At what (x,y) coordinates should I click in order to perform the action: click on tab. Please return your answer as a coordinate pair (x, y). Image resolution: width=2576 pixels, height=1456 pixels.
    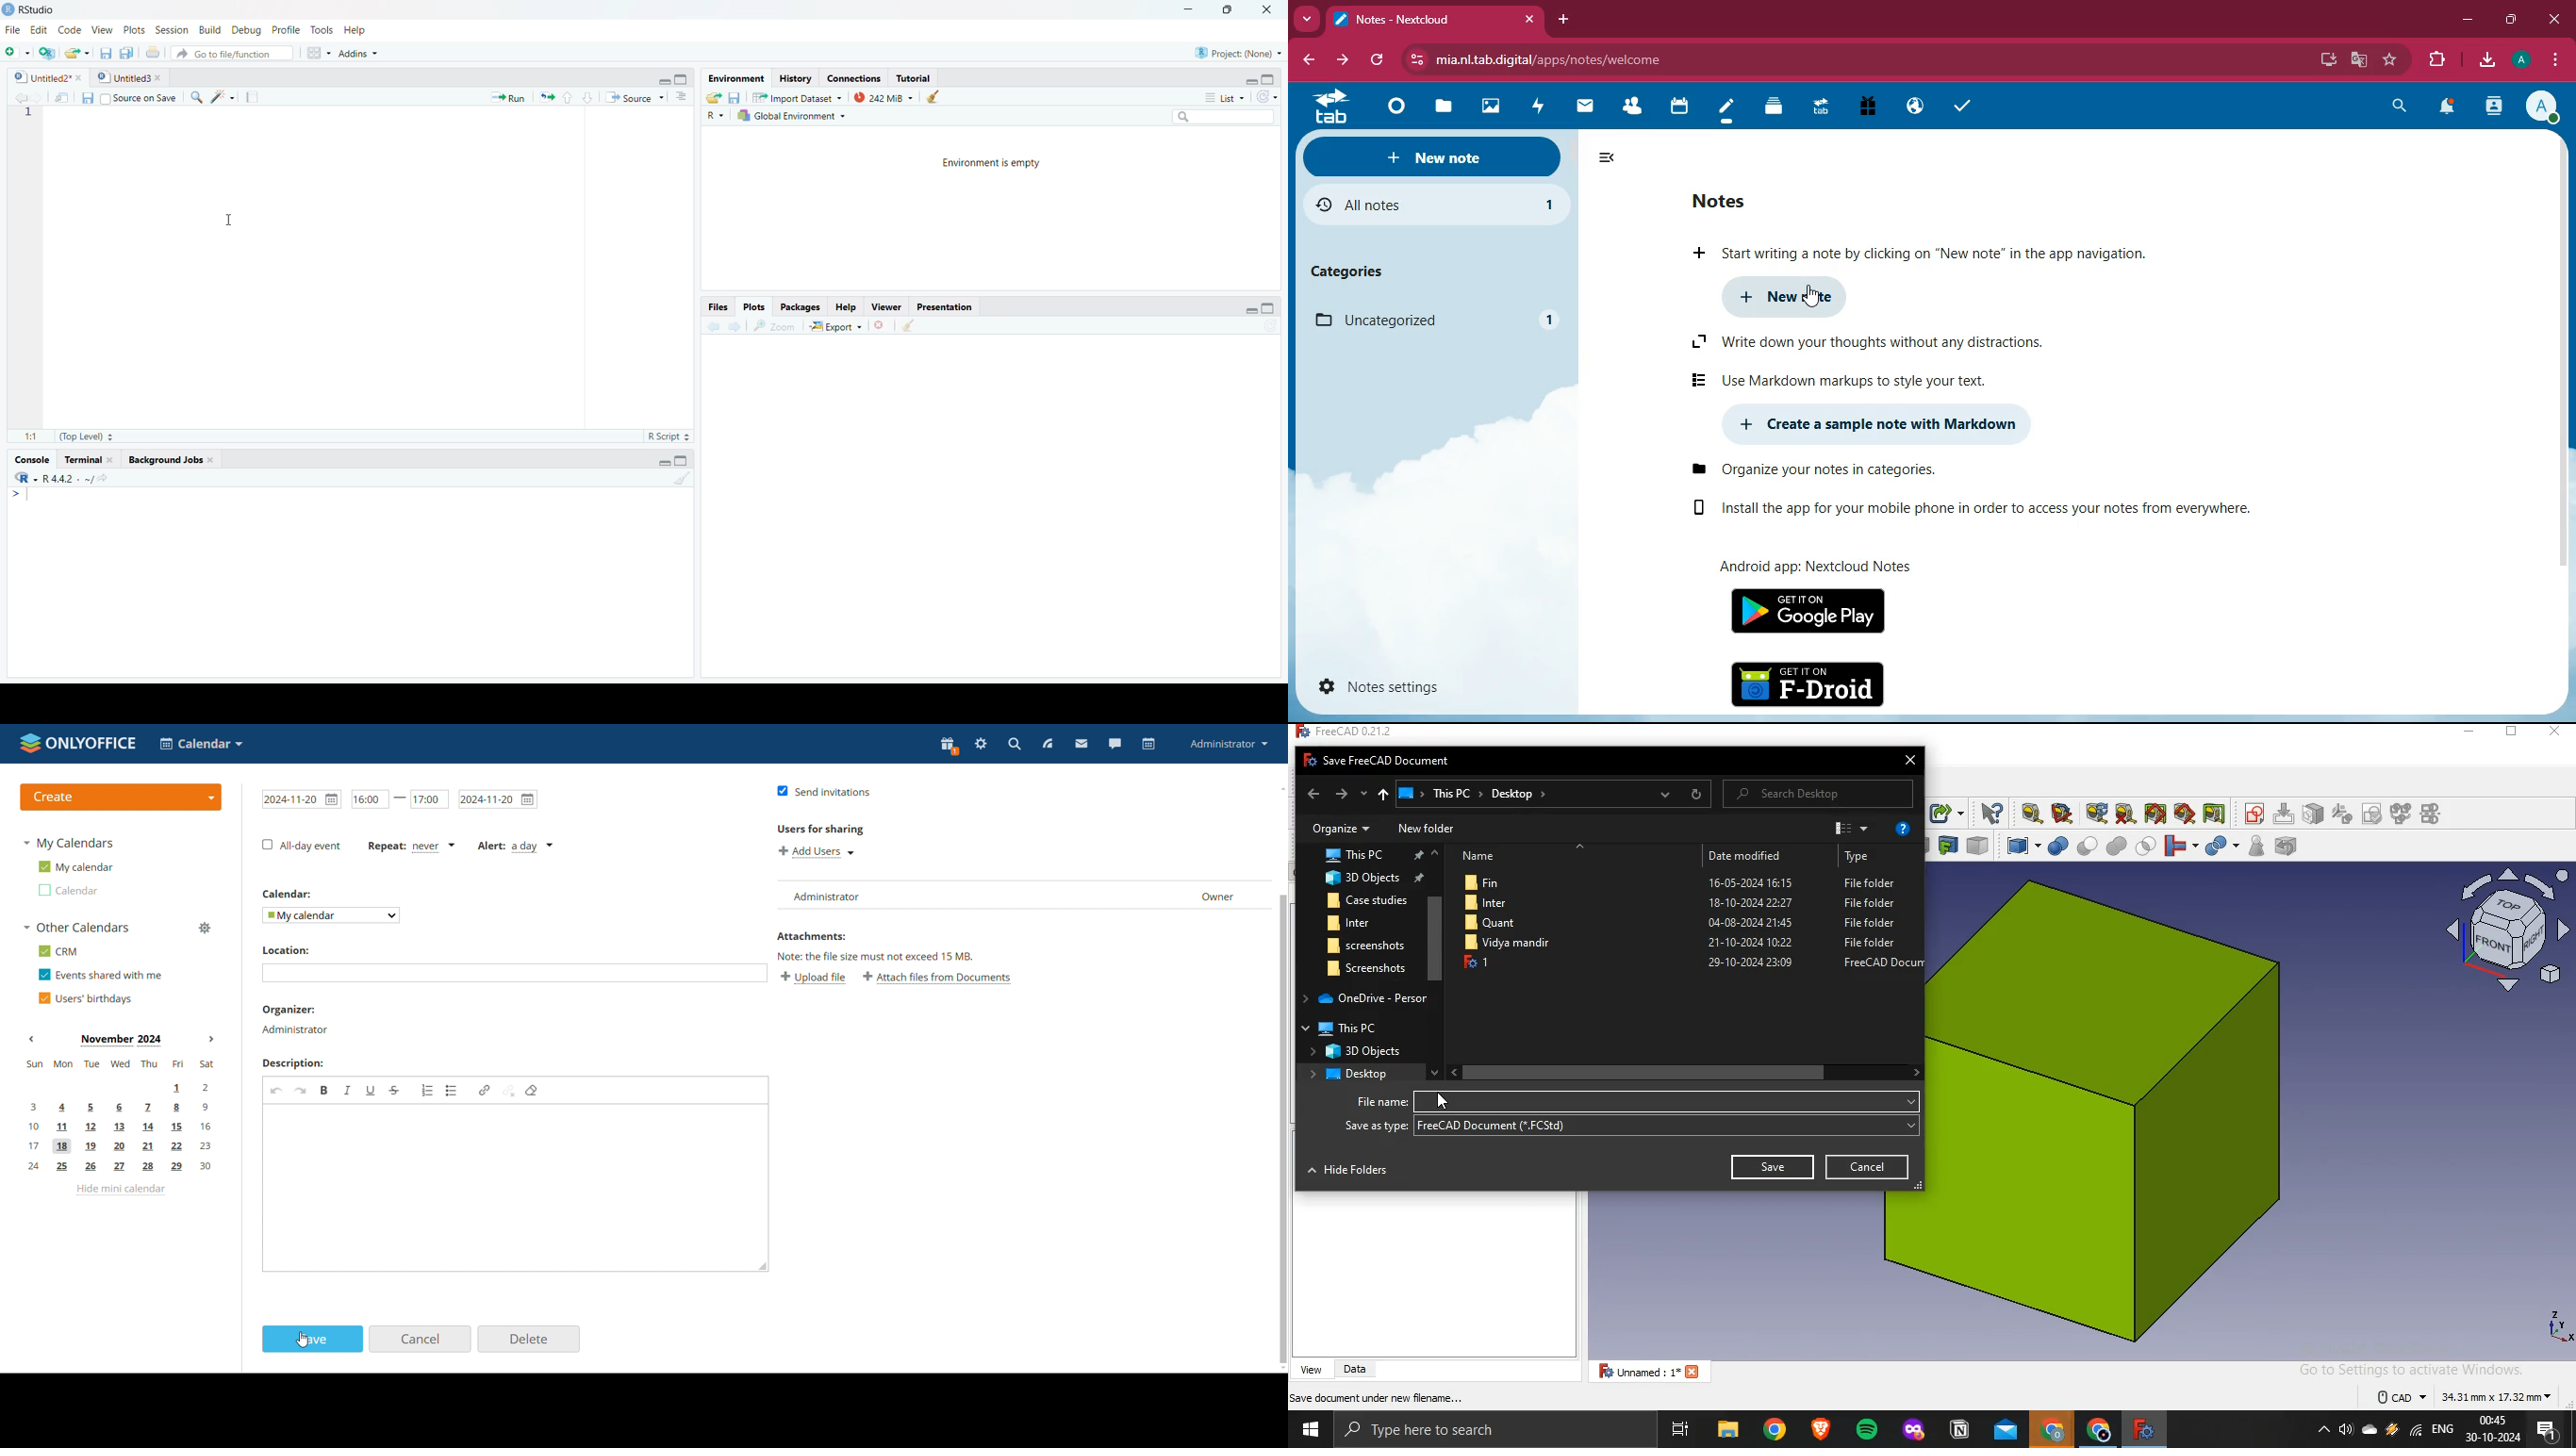
    Looking at the image, I should click on (1423, 20).